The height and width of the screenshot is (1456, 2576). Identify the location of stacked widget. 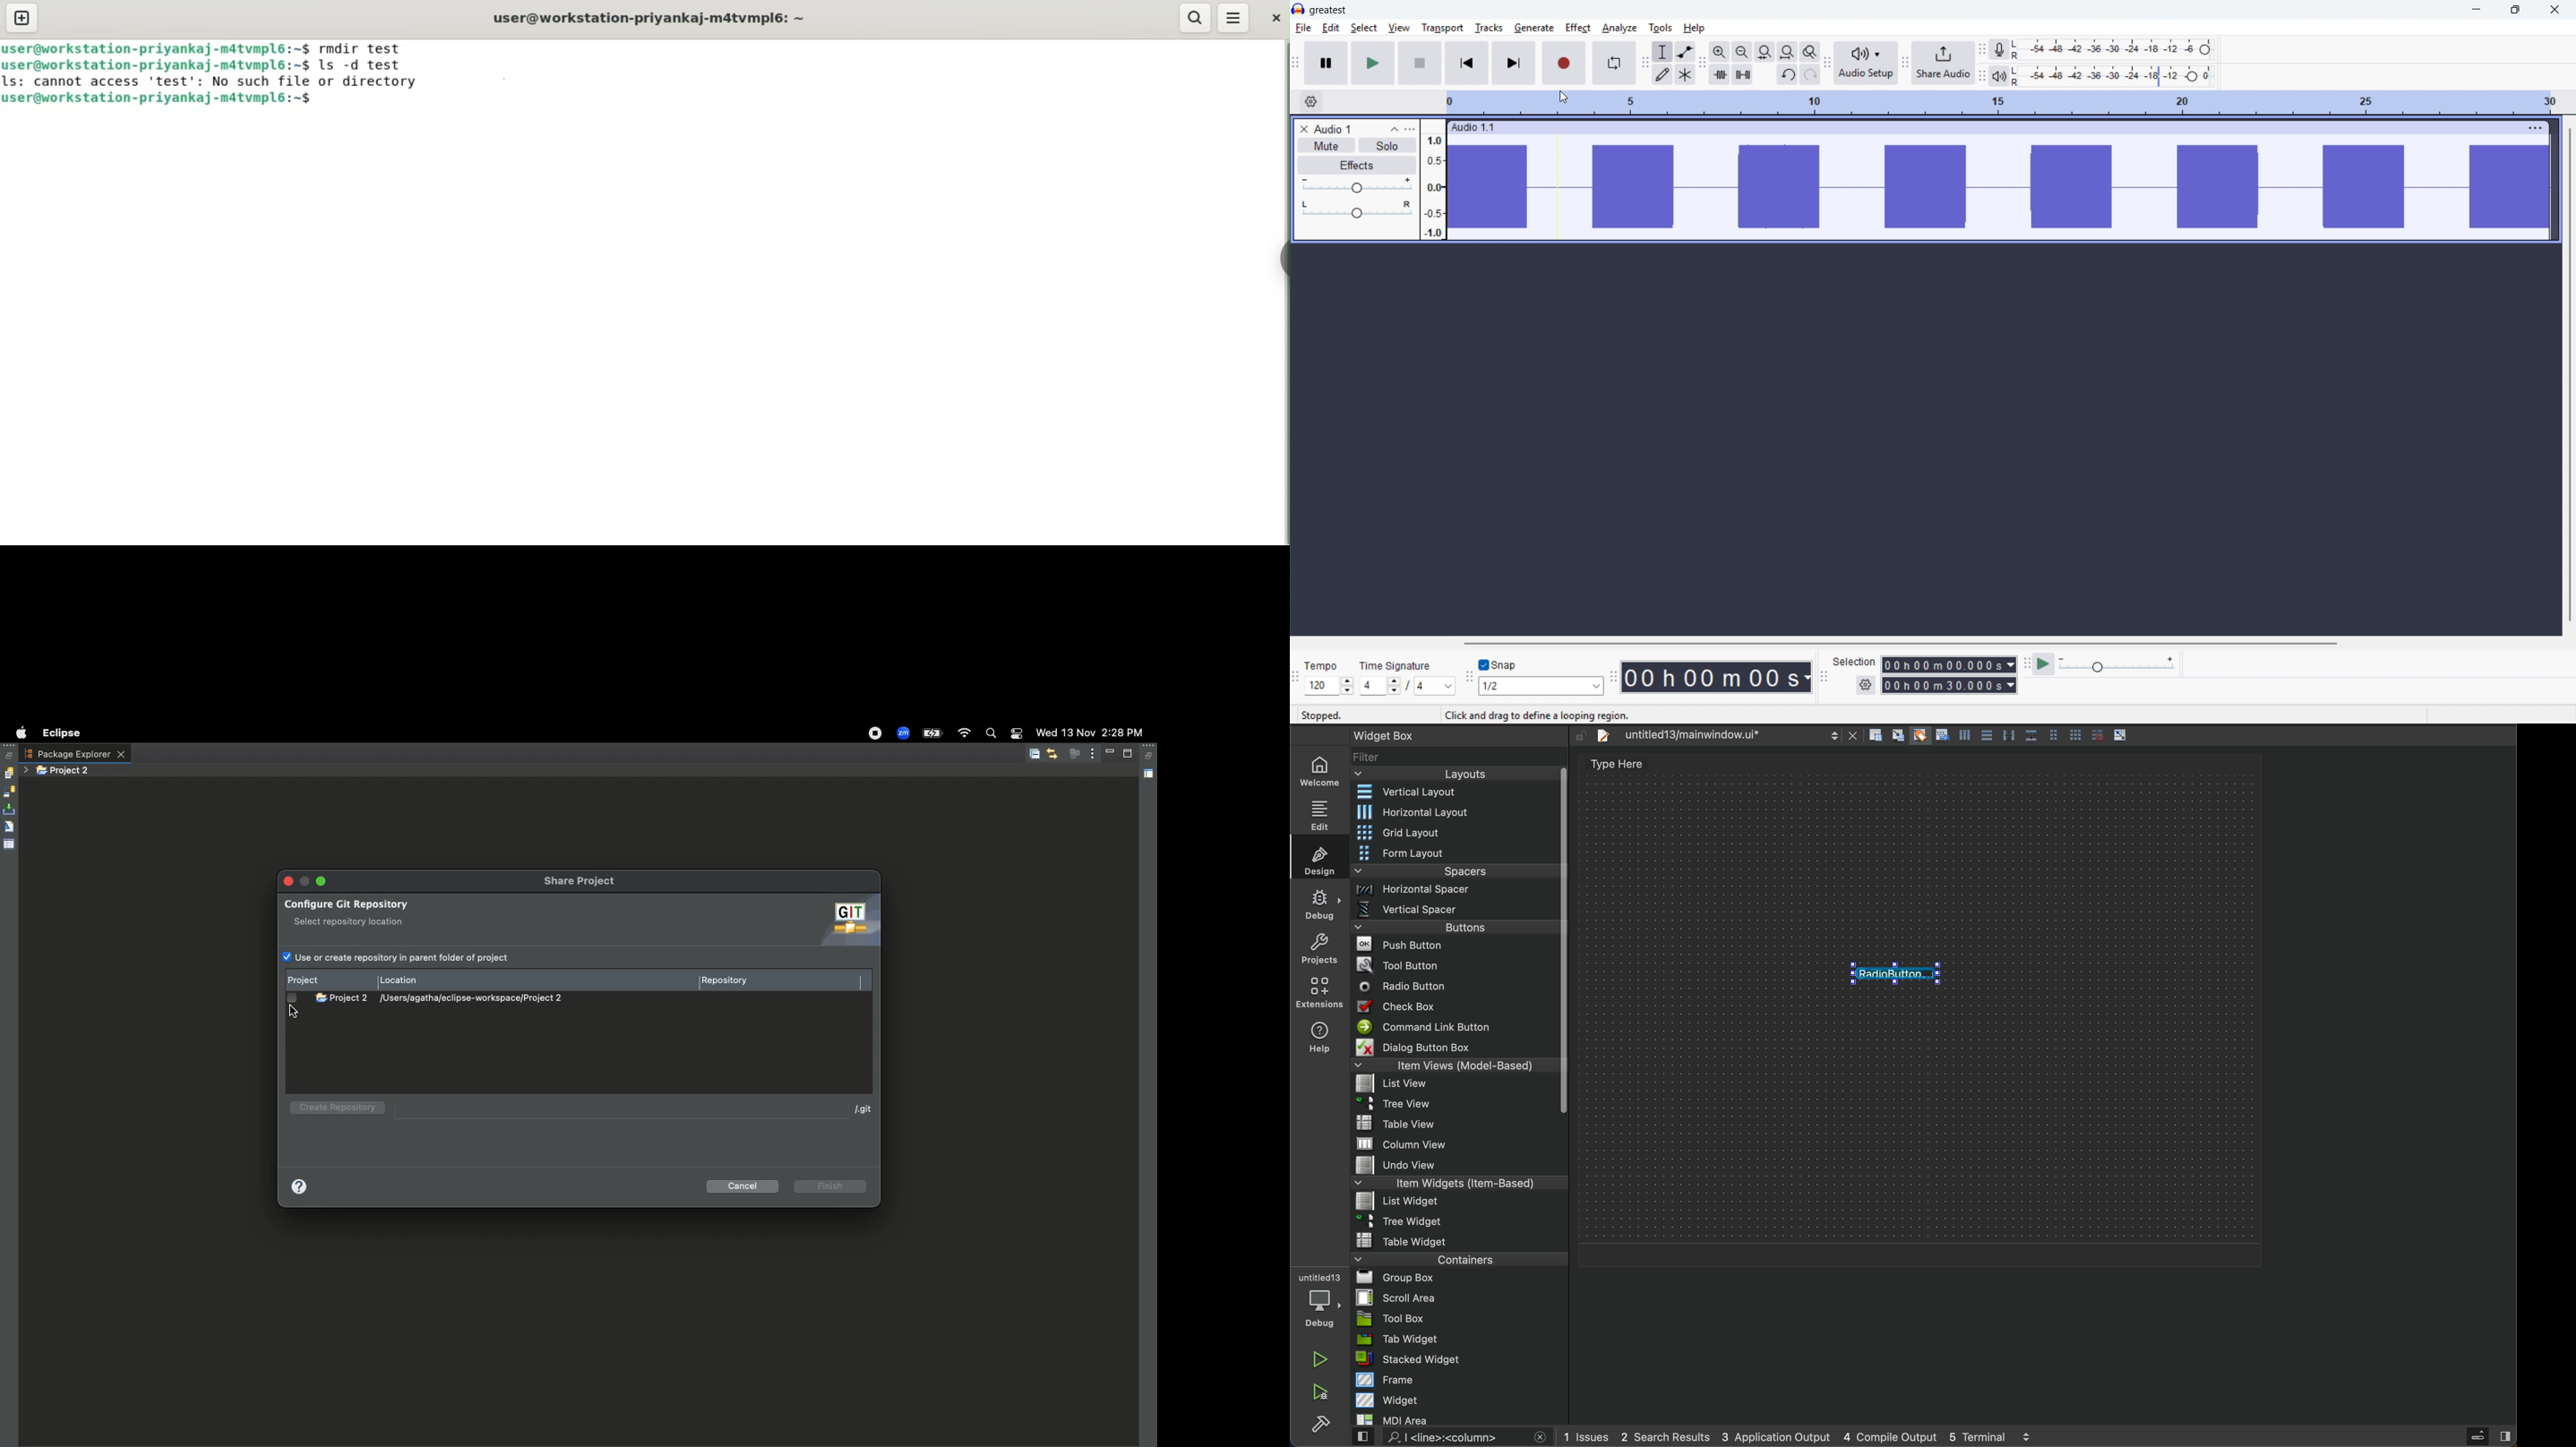
(1460, 1359).